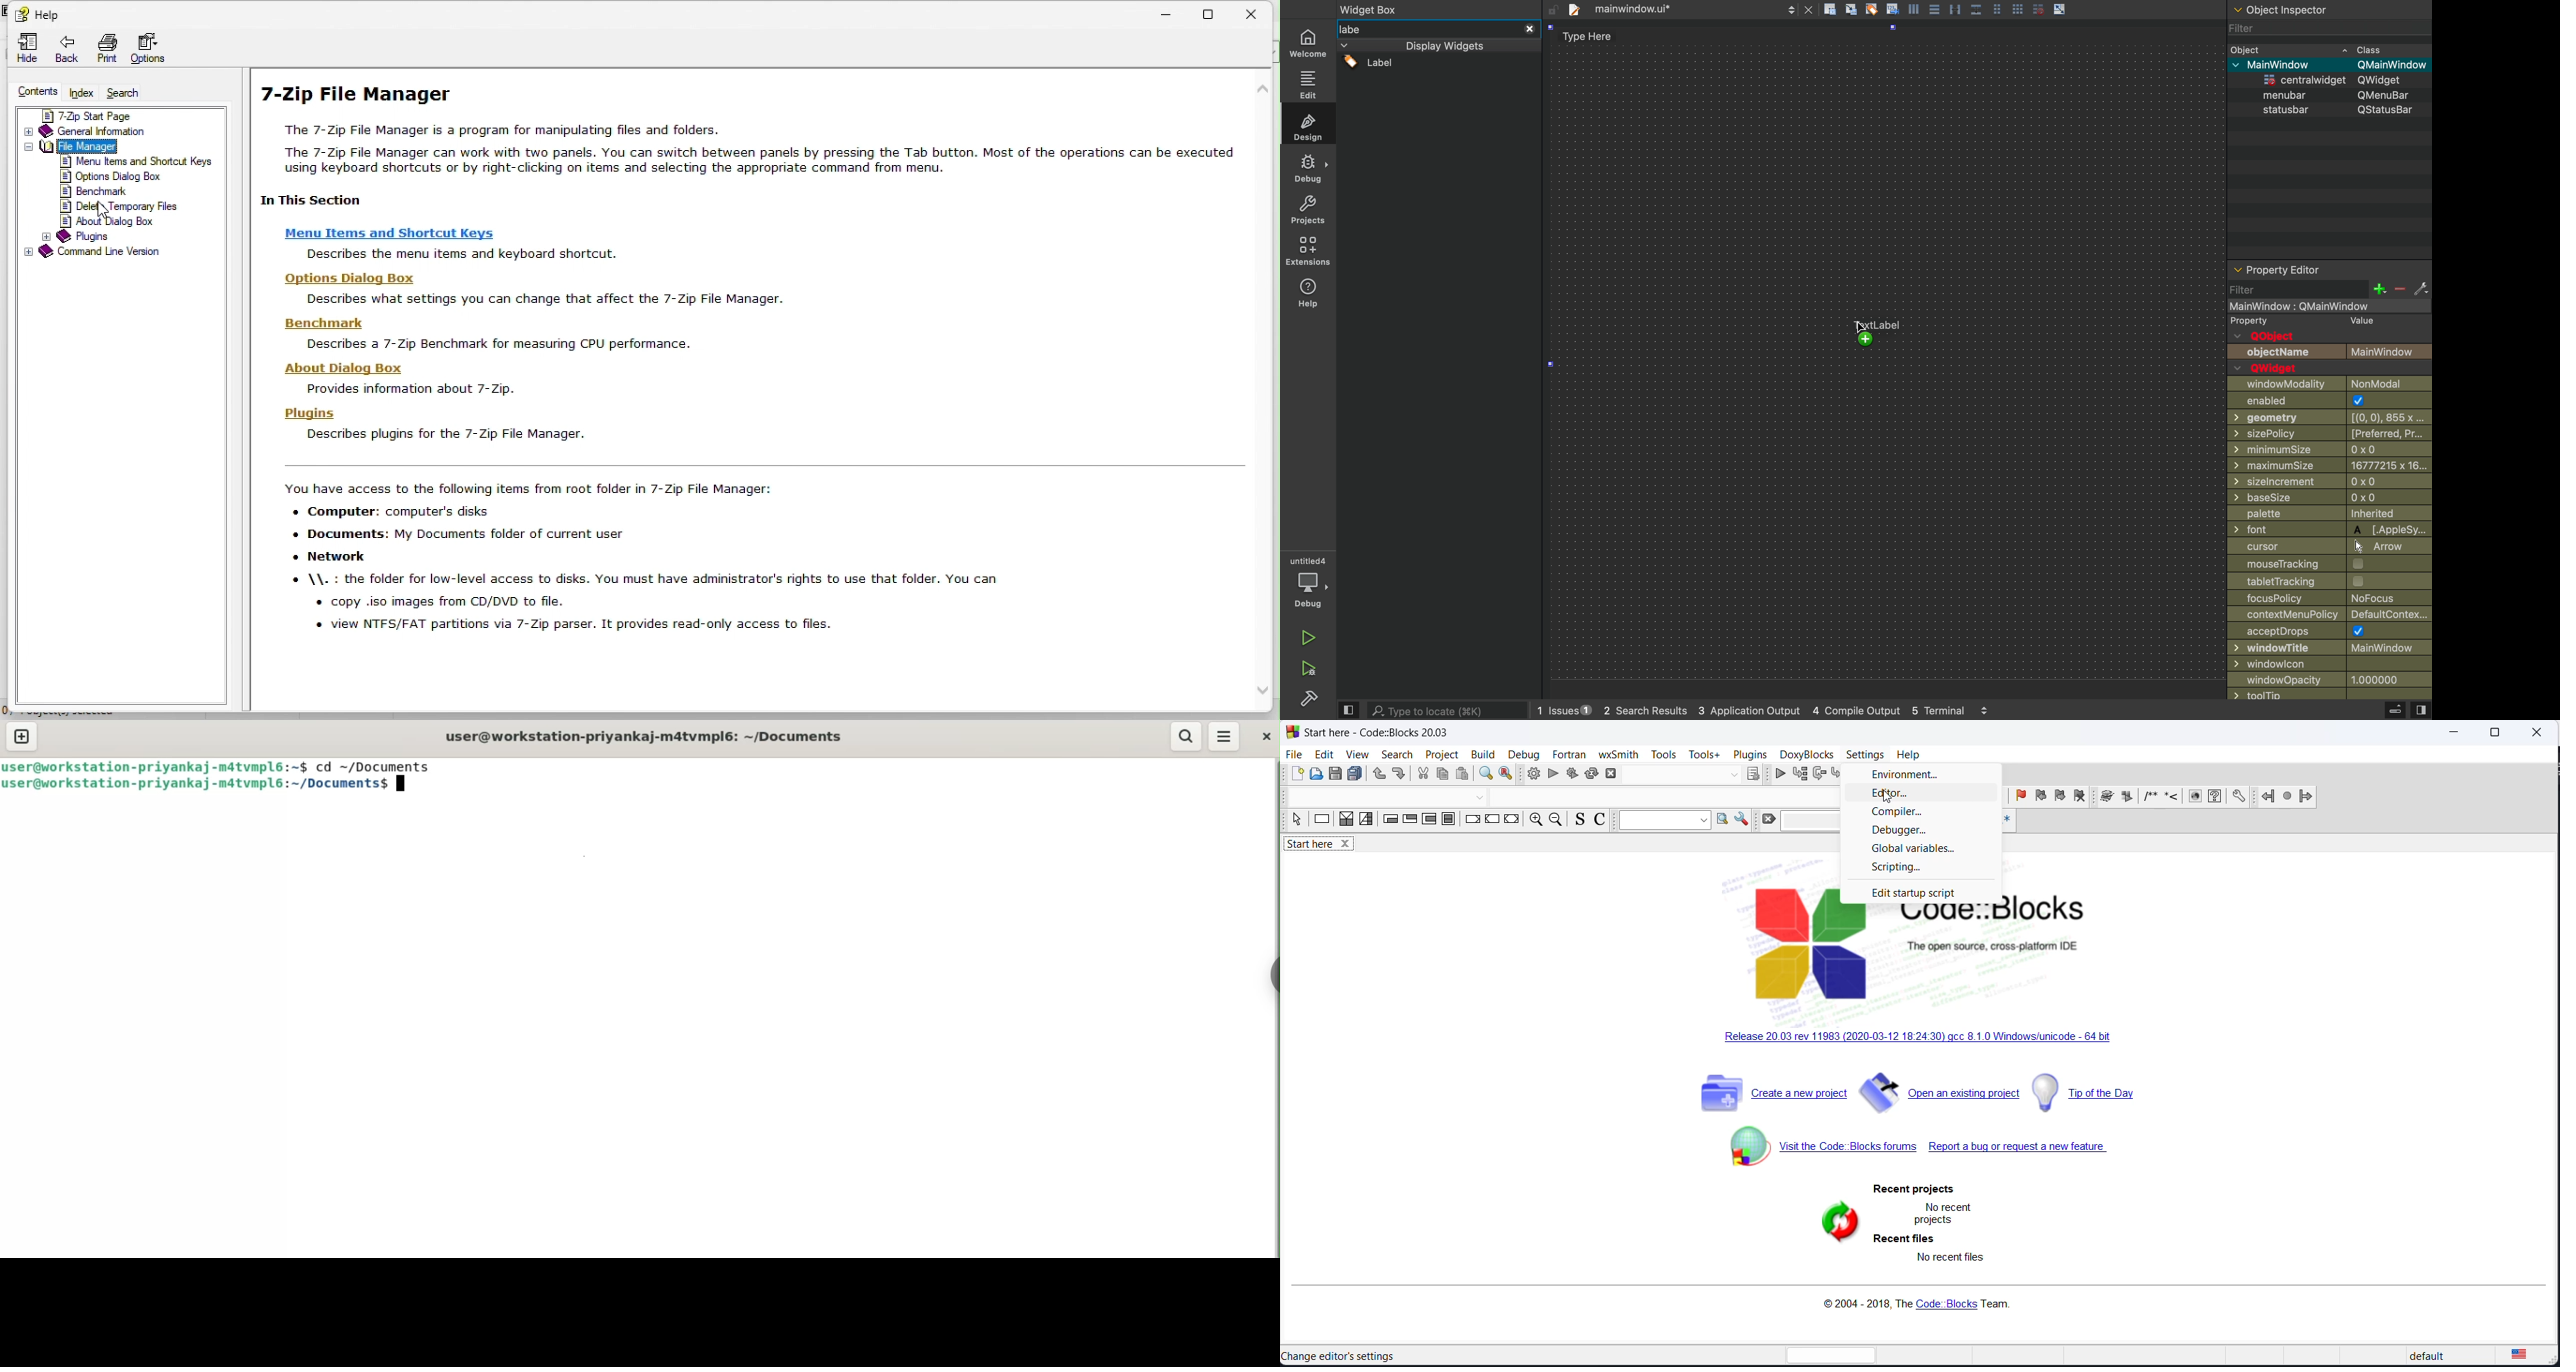 Image resolution: width=2576 pixels, height=1372 pixels. I want to click on menu, so click(1225, 736).